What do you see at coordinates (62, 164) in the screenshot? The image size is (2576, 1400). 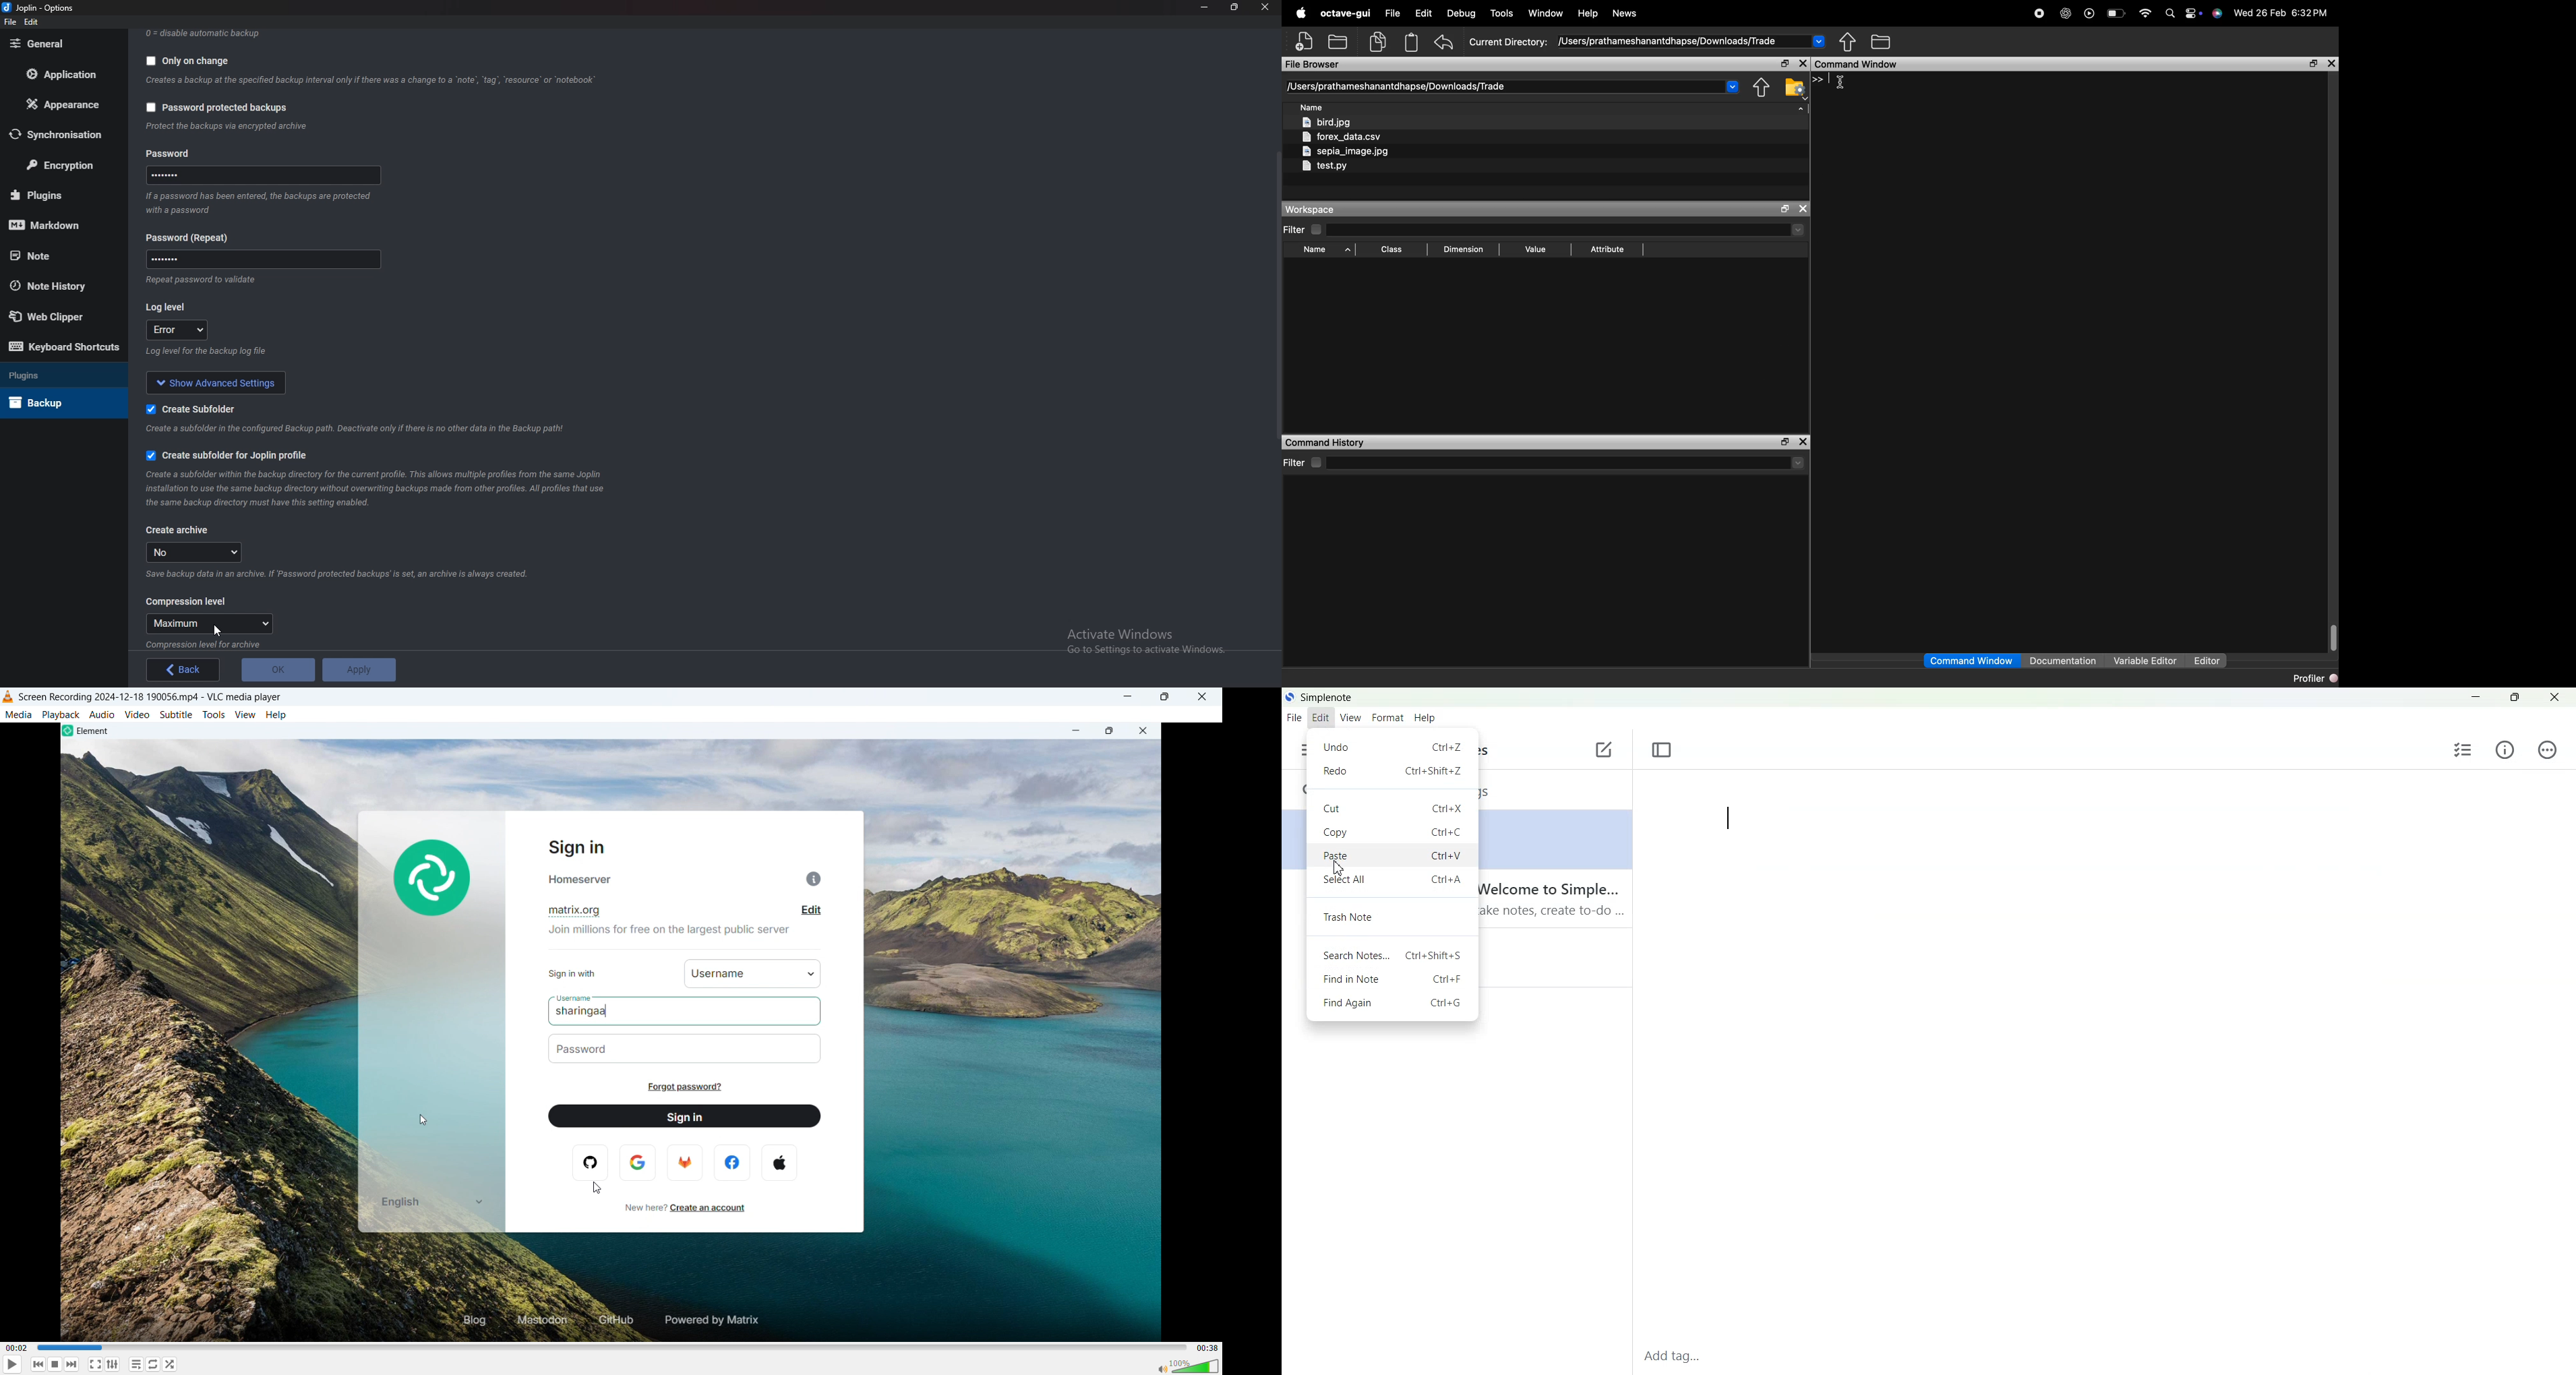 I see `Encryption` at bounding box center [62, 164].